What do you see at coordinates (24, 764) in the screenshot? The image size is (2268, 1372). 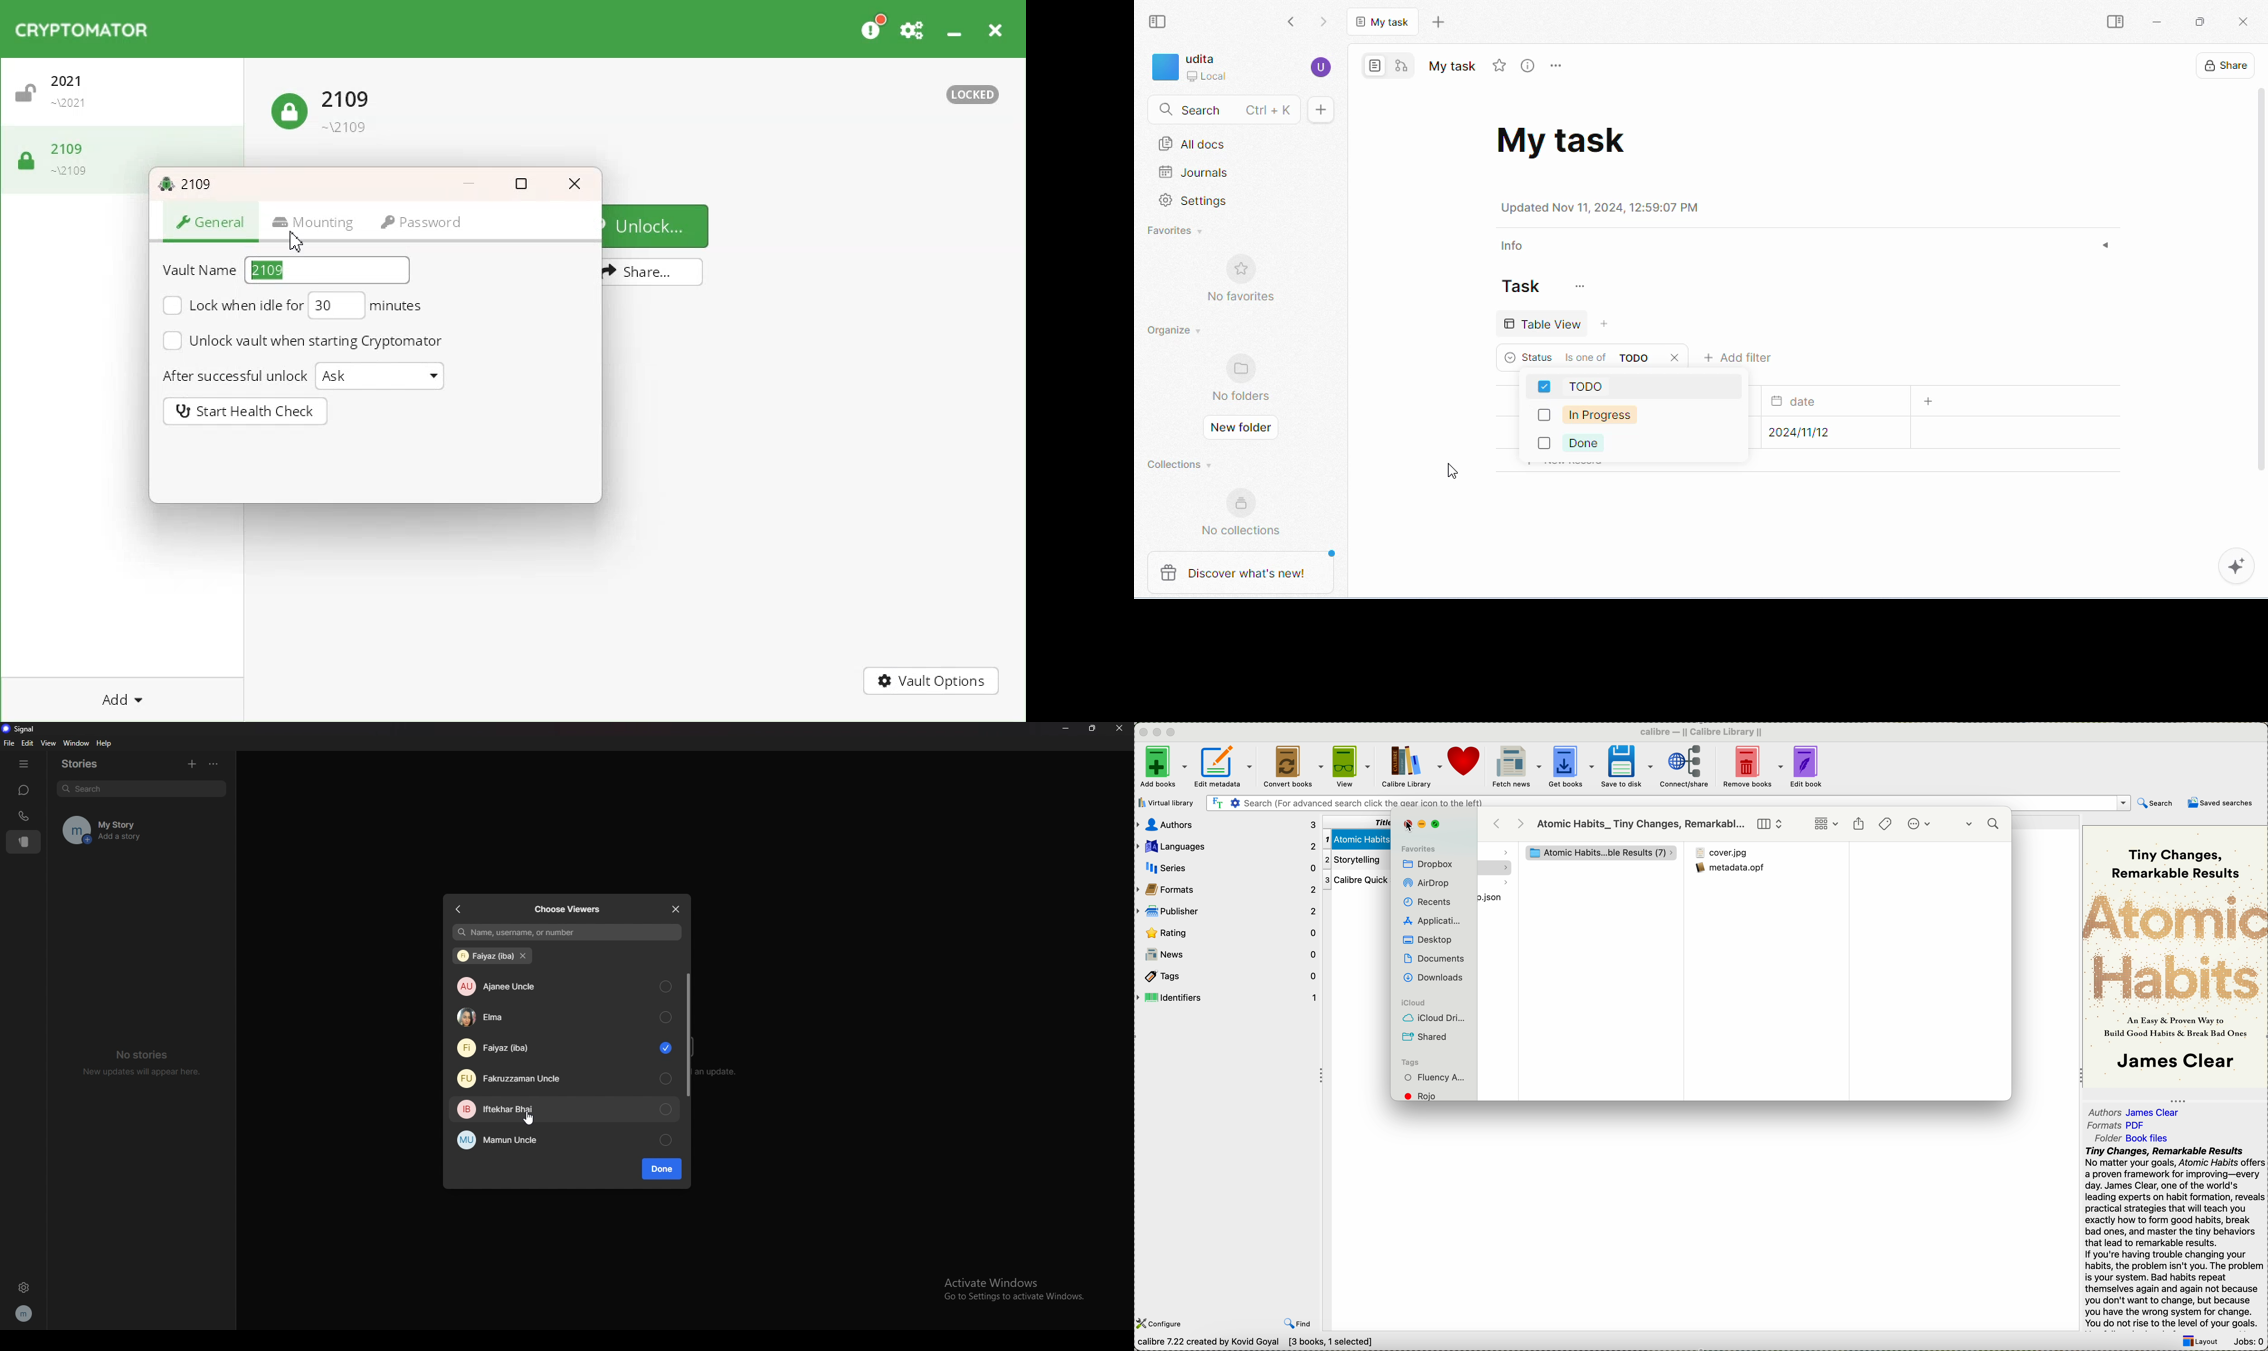 I see `hide tab` at bounding box center [24, 764].